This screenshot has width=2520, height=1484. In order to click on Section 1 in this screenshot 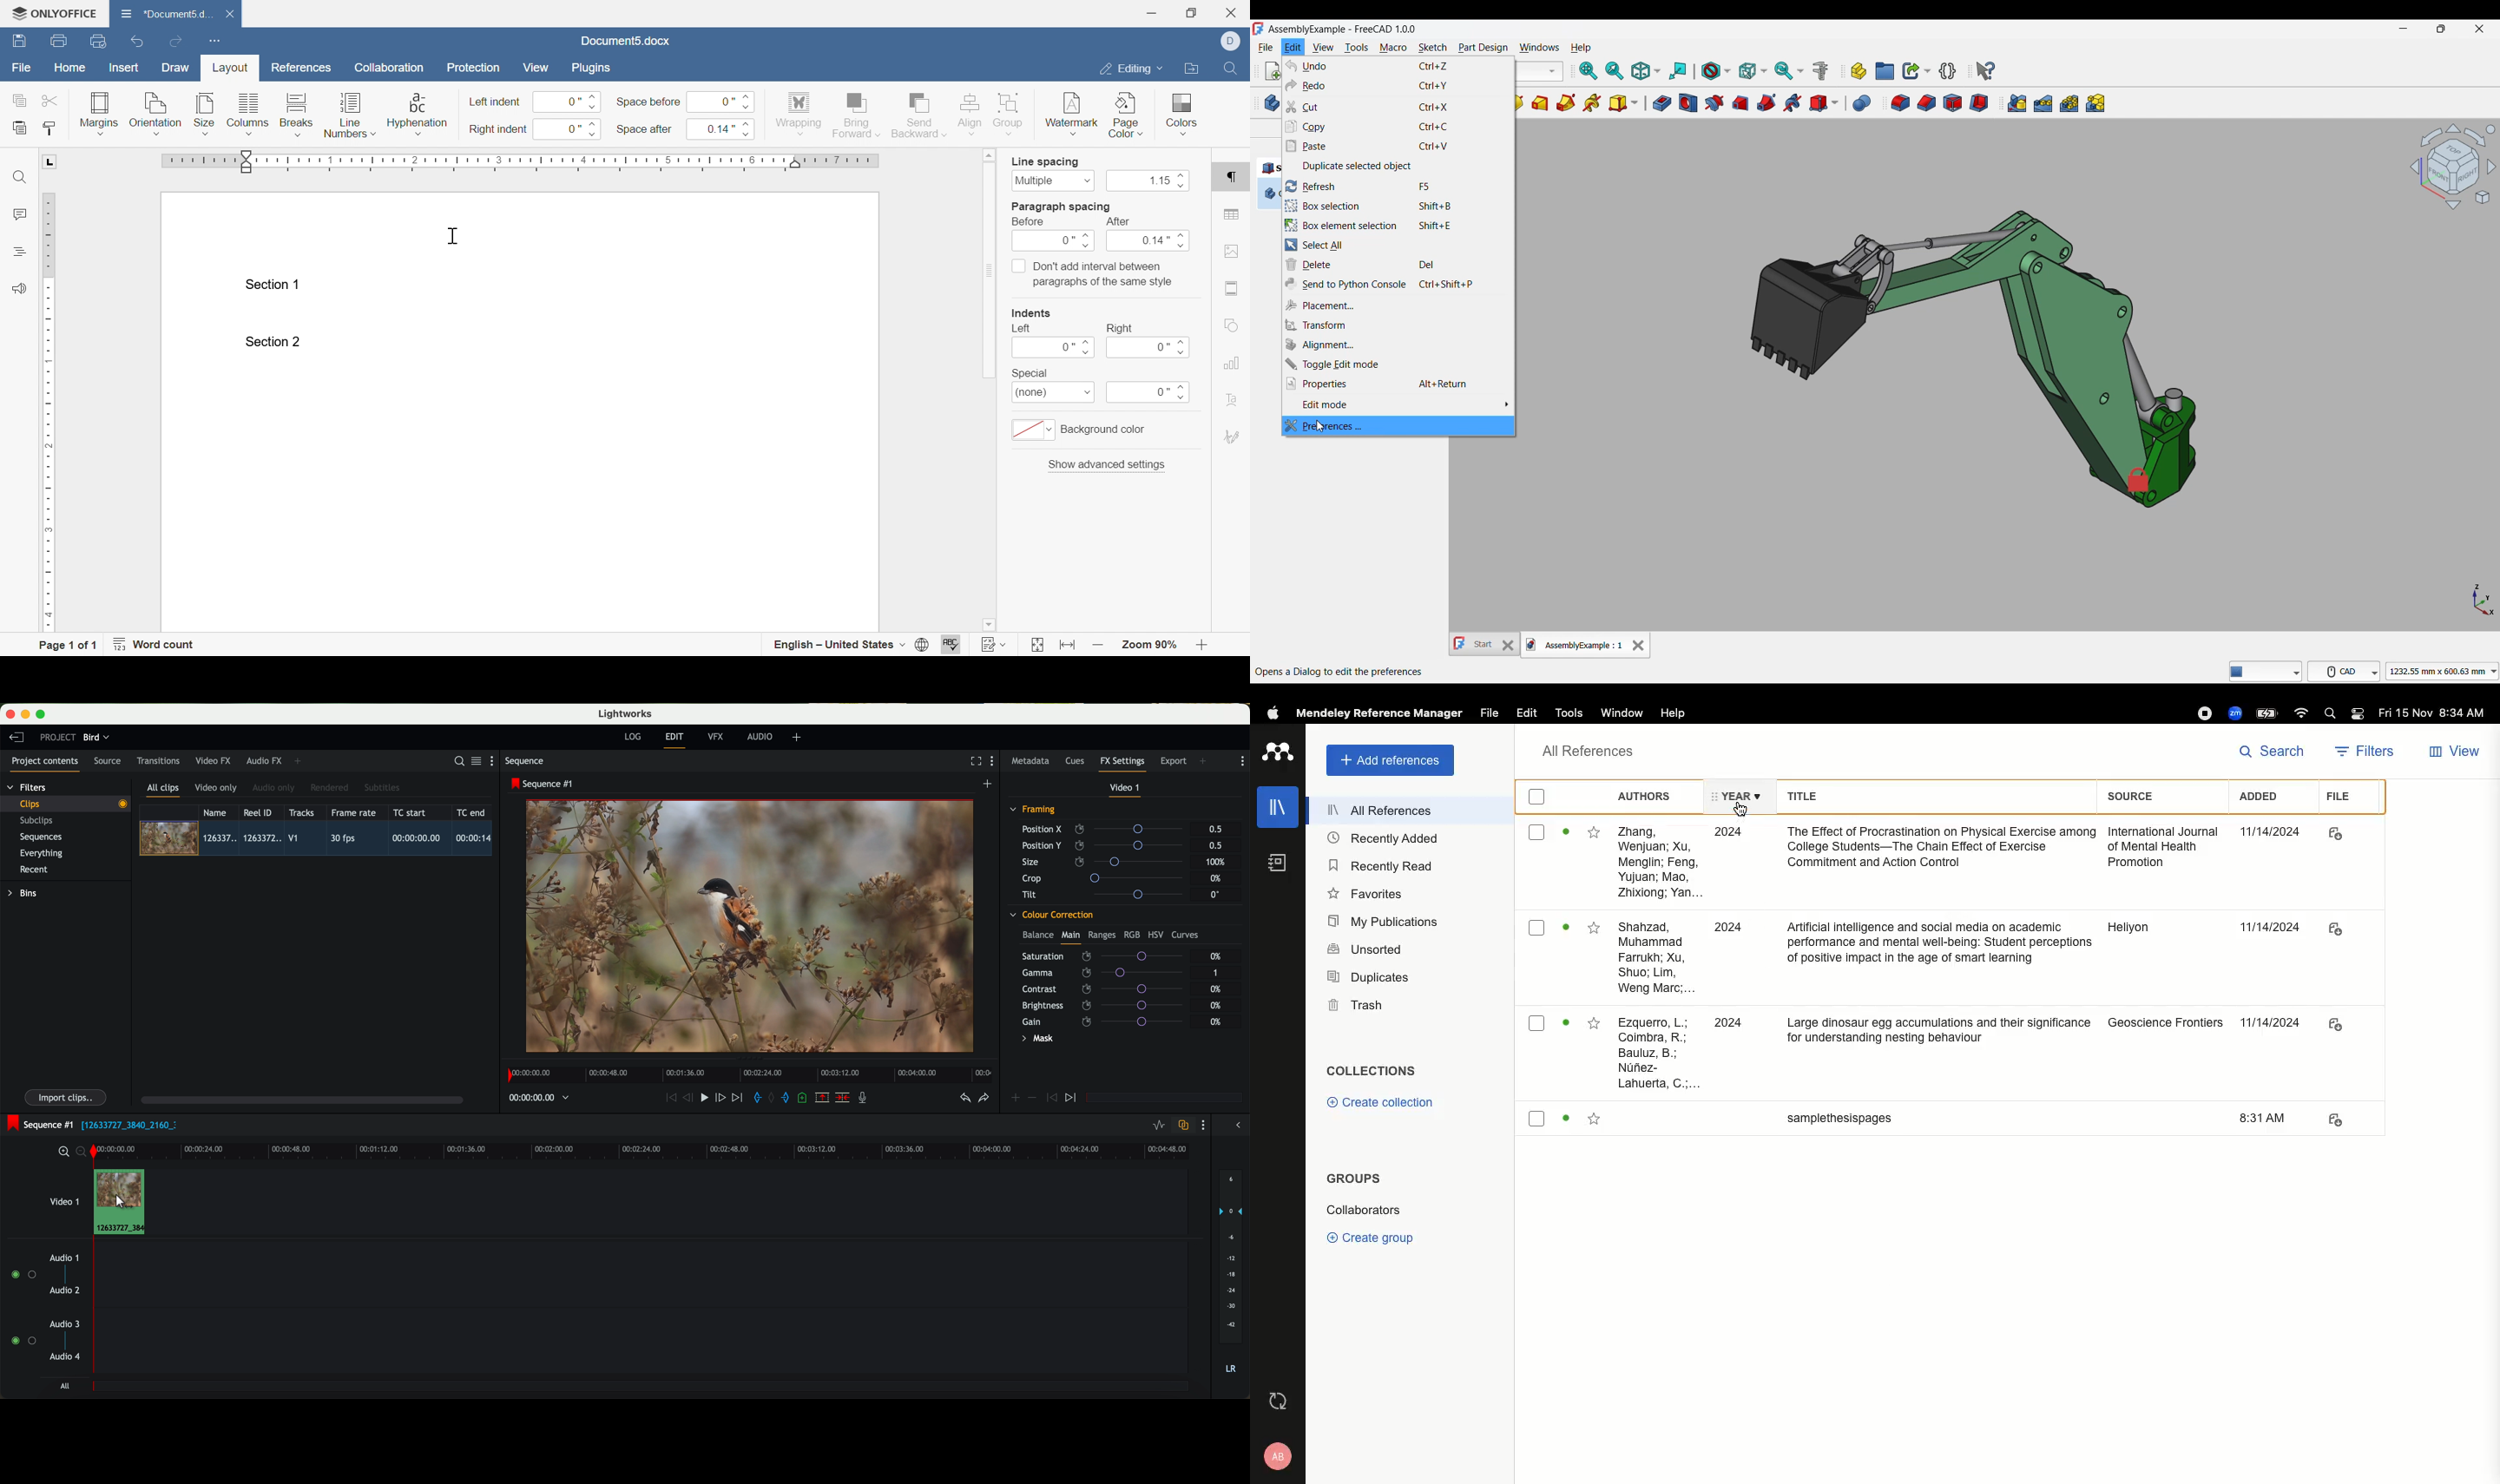, I will do `click(272, 283)`.